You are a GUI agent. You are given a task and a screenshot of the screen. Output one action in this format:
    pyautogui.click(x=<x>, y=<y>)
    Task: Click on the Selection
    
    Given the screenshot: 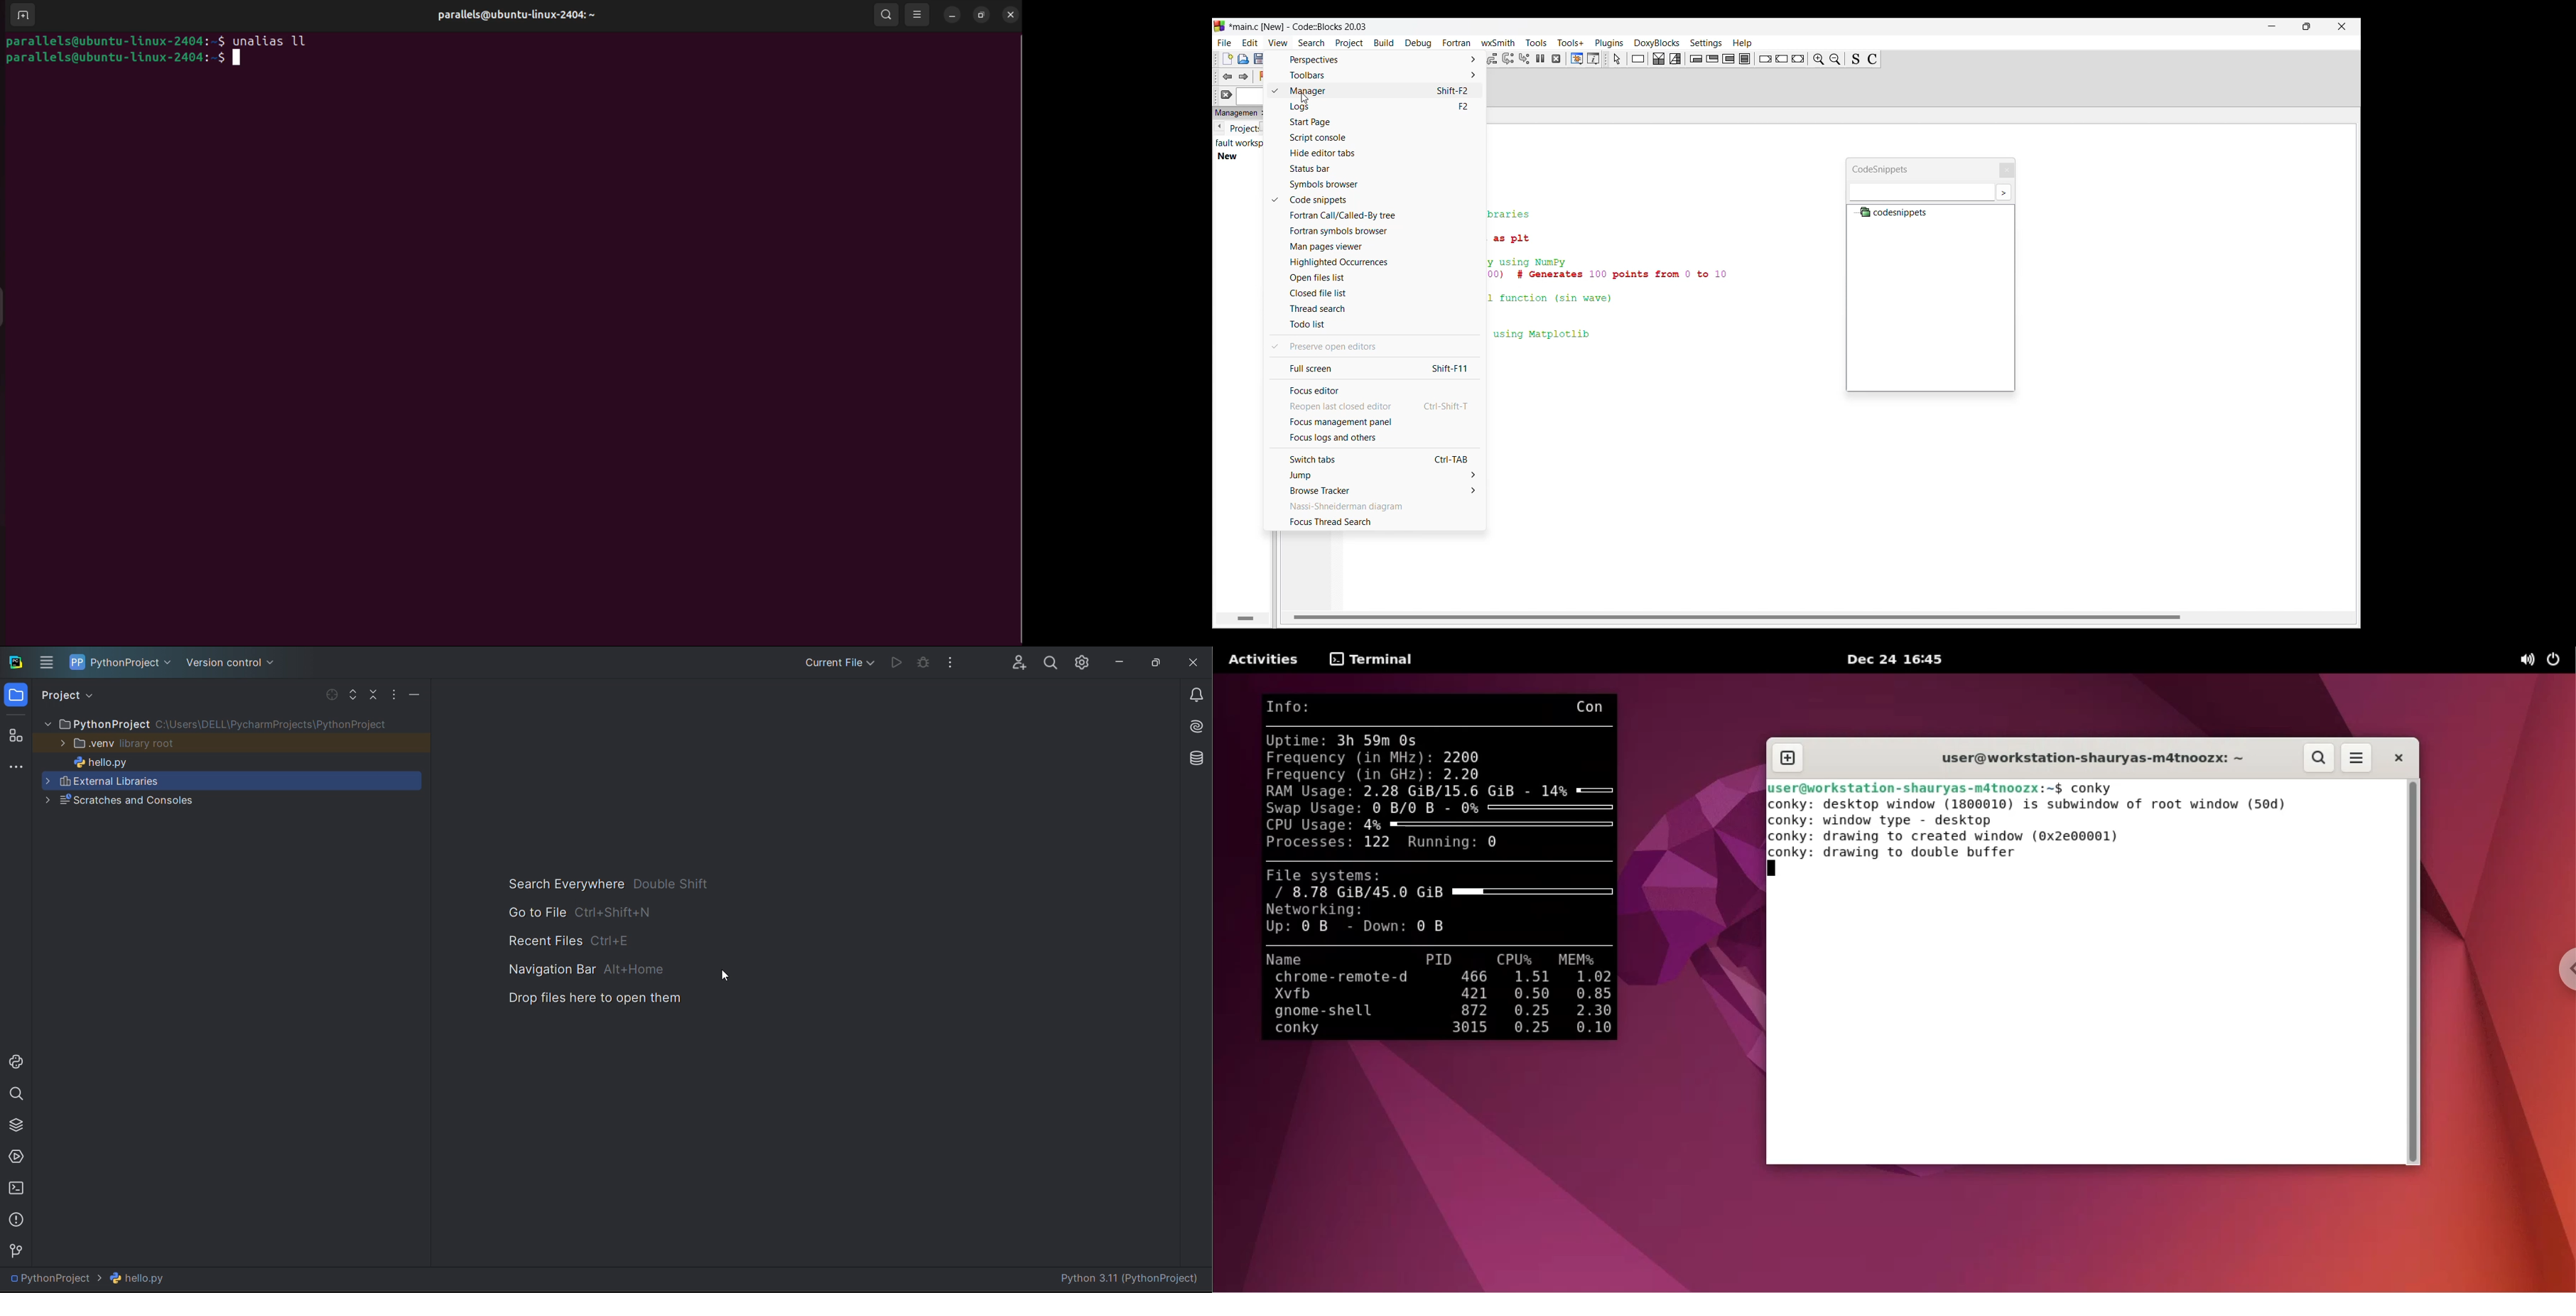 What is the action you would take?
    pyautogui.click(x=1675, y=59)
    